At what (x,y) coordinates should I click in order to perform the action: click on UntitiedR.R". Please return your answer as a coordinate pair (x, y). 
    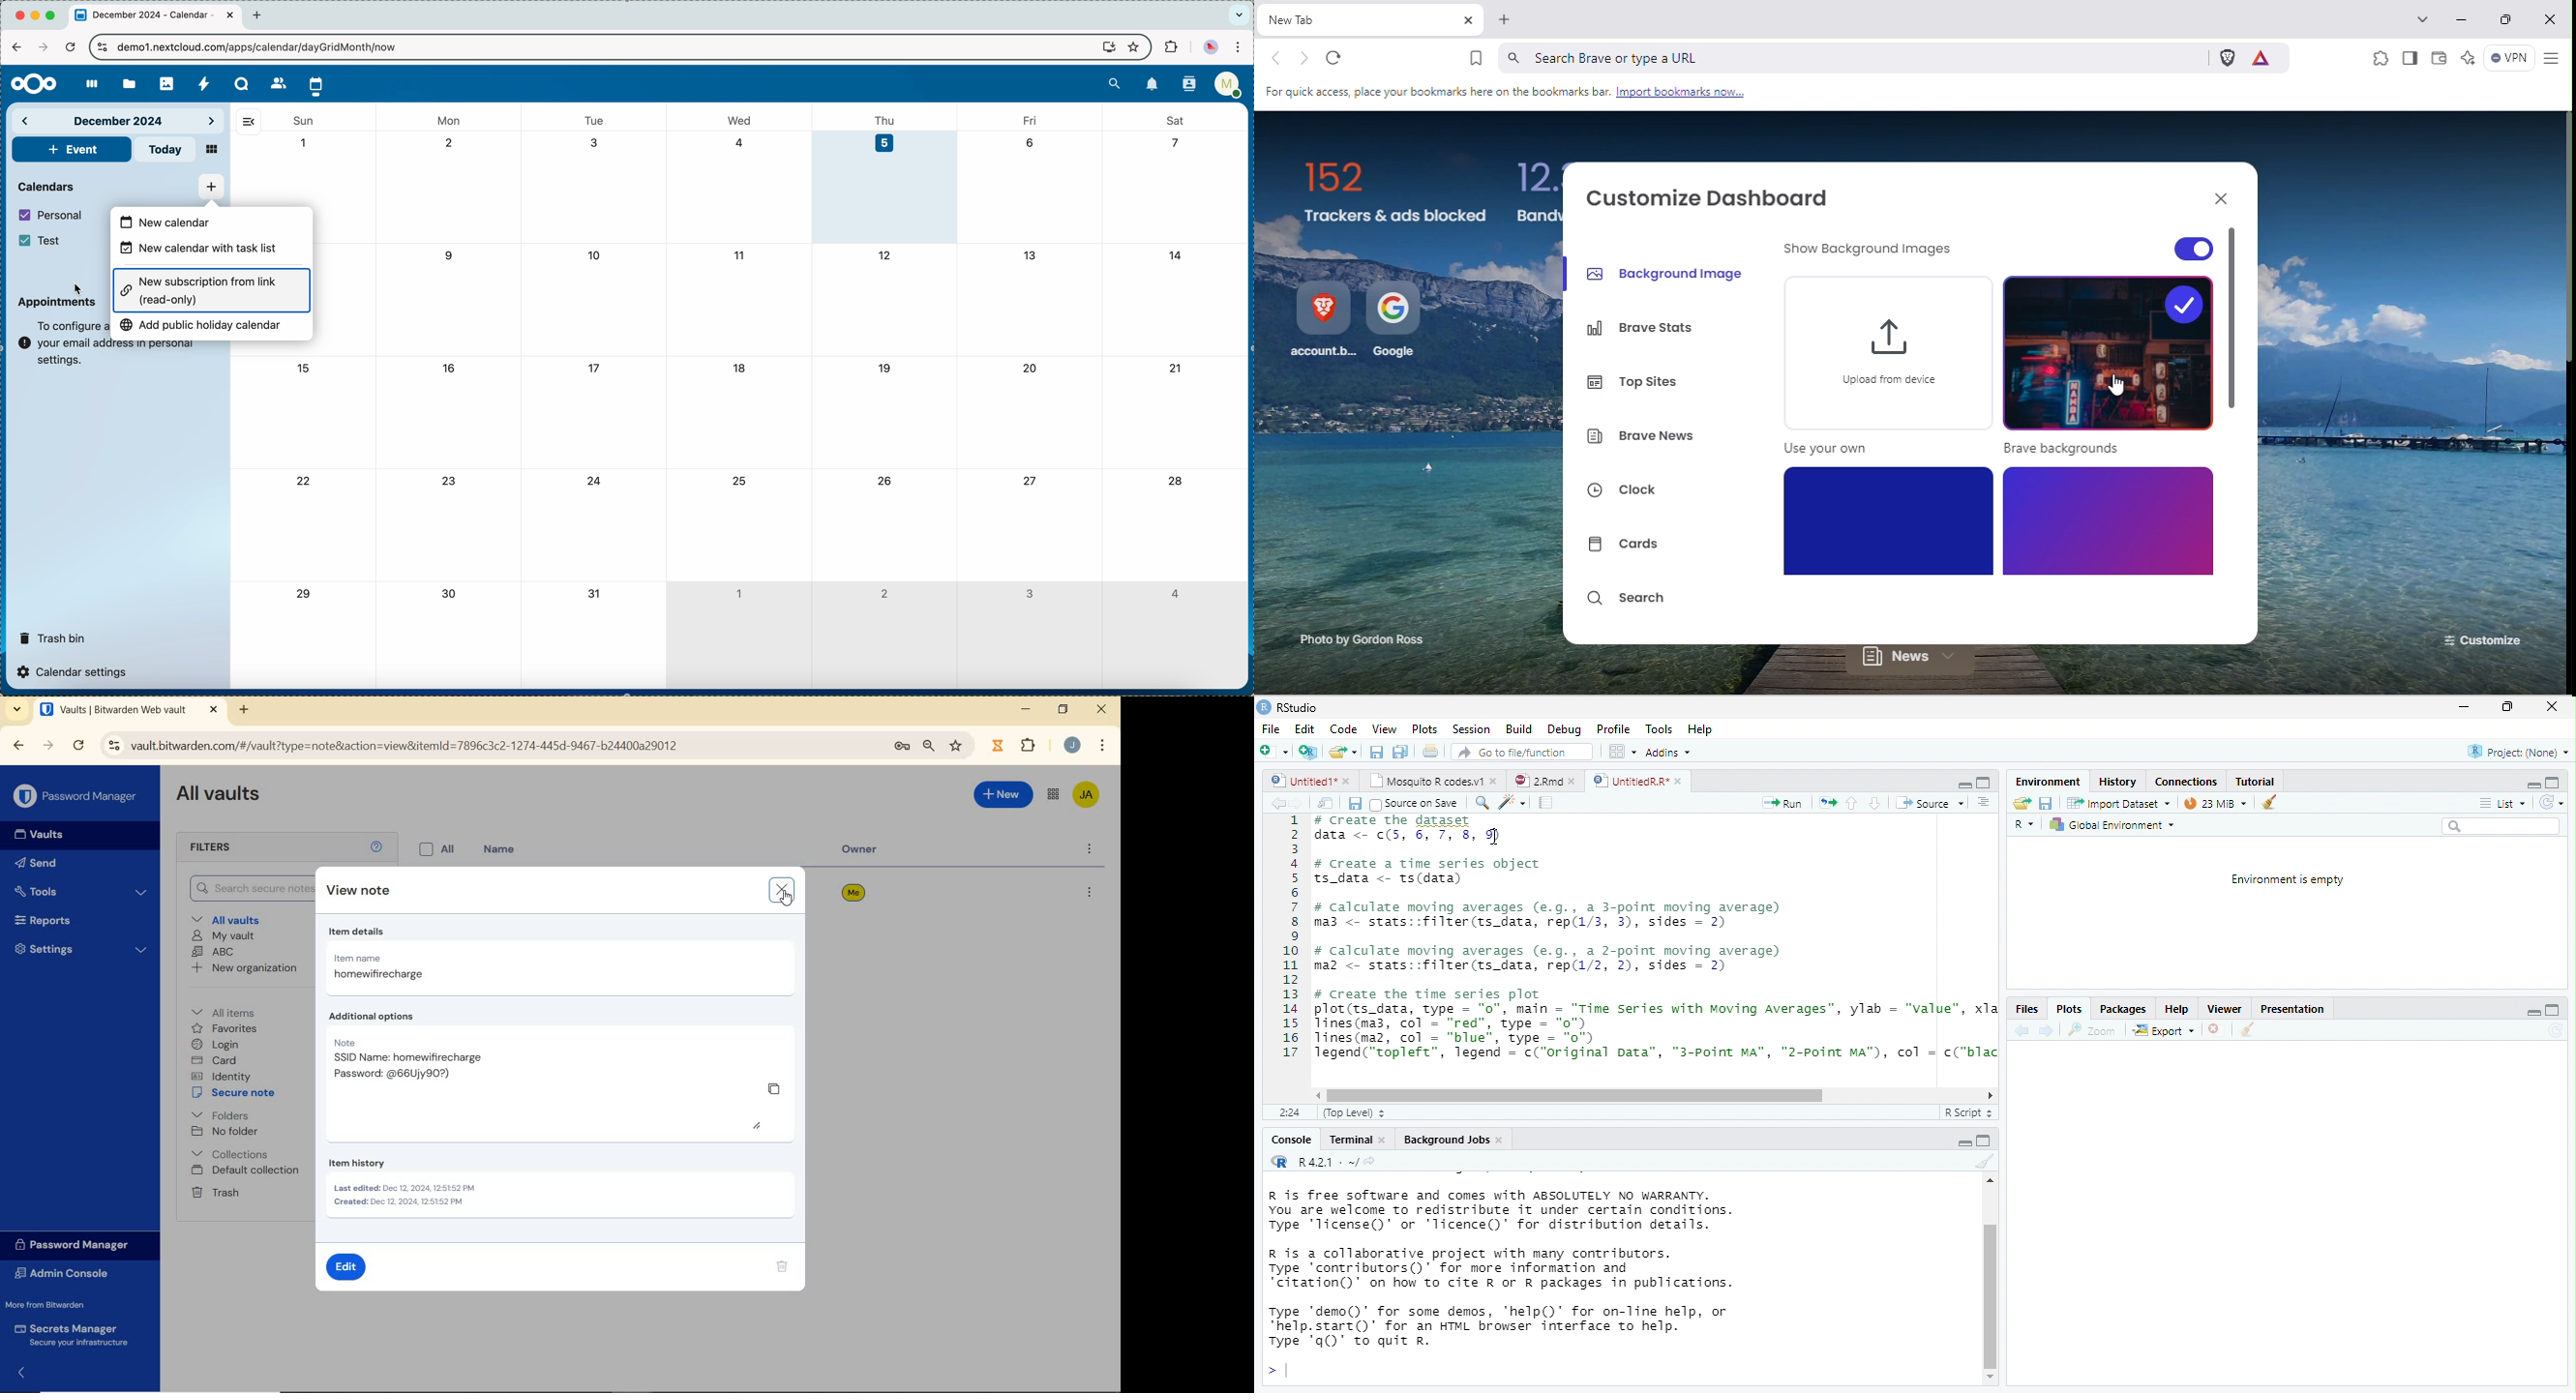
    Looking at the image, I should click on (1629, 781).